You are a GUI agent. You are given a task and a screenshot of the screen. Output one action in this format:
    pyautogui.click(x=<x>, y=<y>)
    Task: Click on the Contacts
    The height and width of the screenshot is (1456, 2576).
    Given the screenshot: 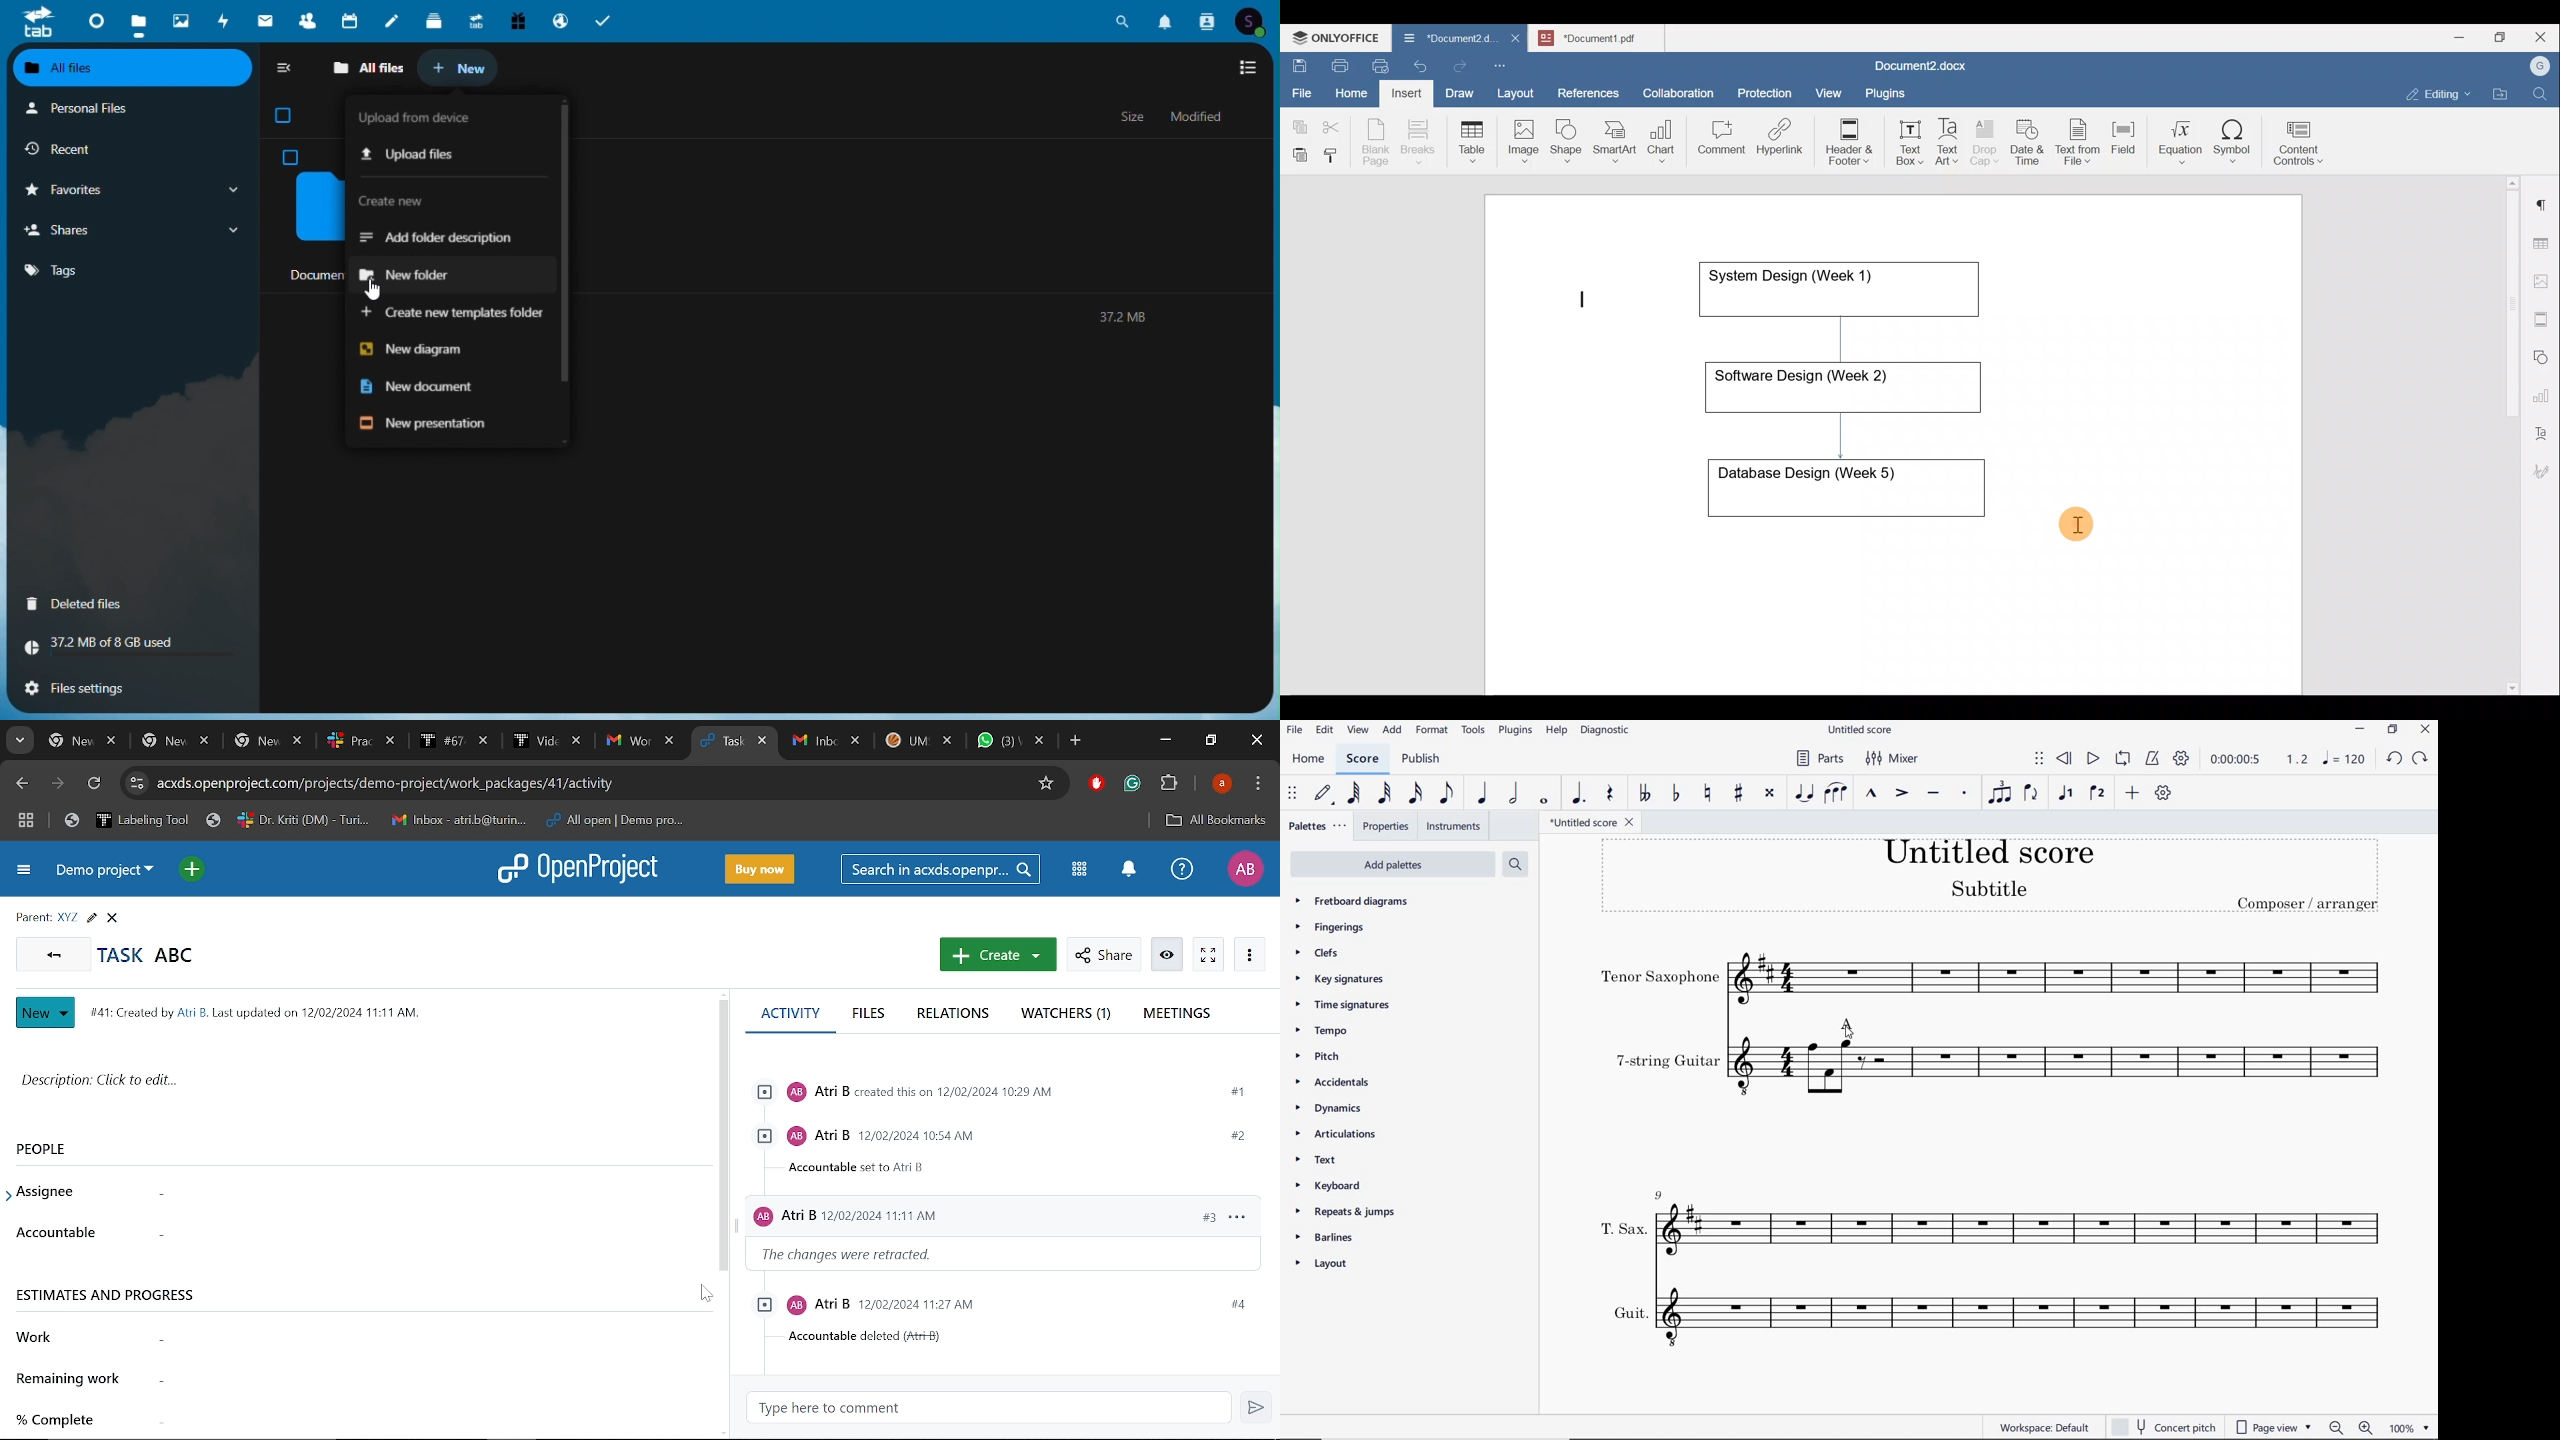 What is the action you would take?
    pyautogui.click(x=1208, y=19)
    